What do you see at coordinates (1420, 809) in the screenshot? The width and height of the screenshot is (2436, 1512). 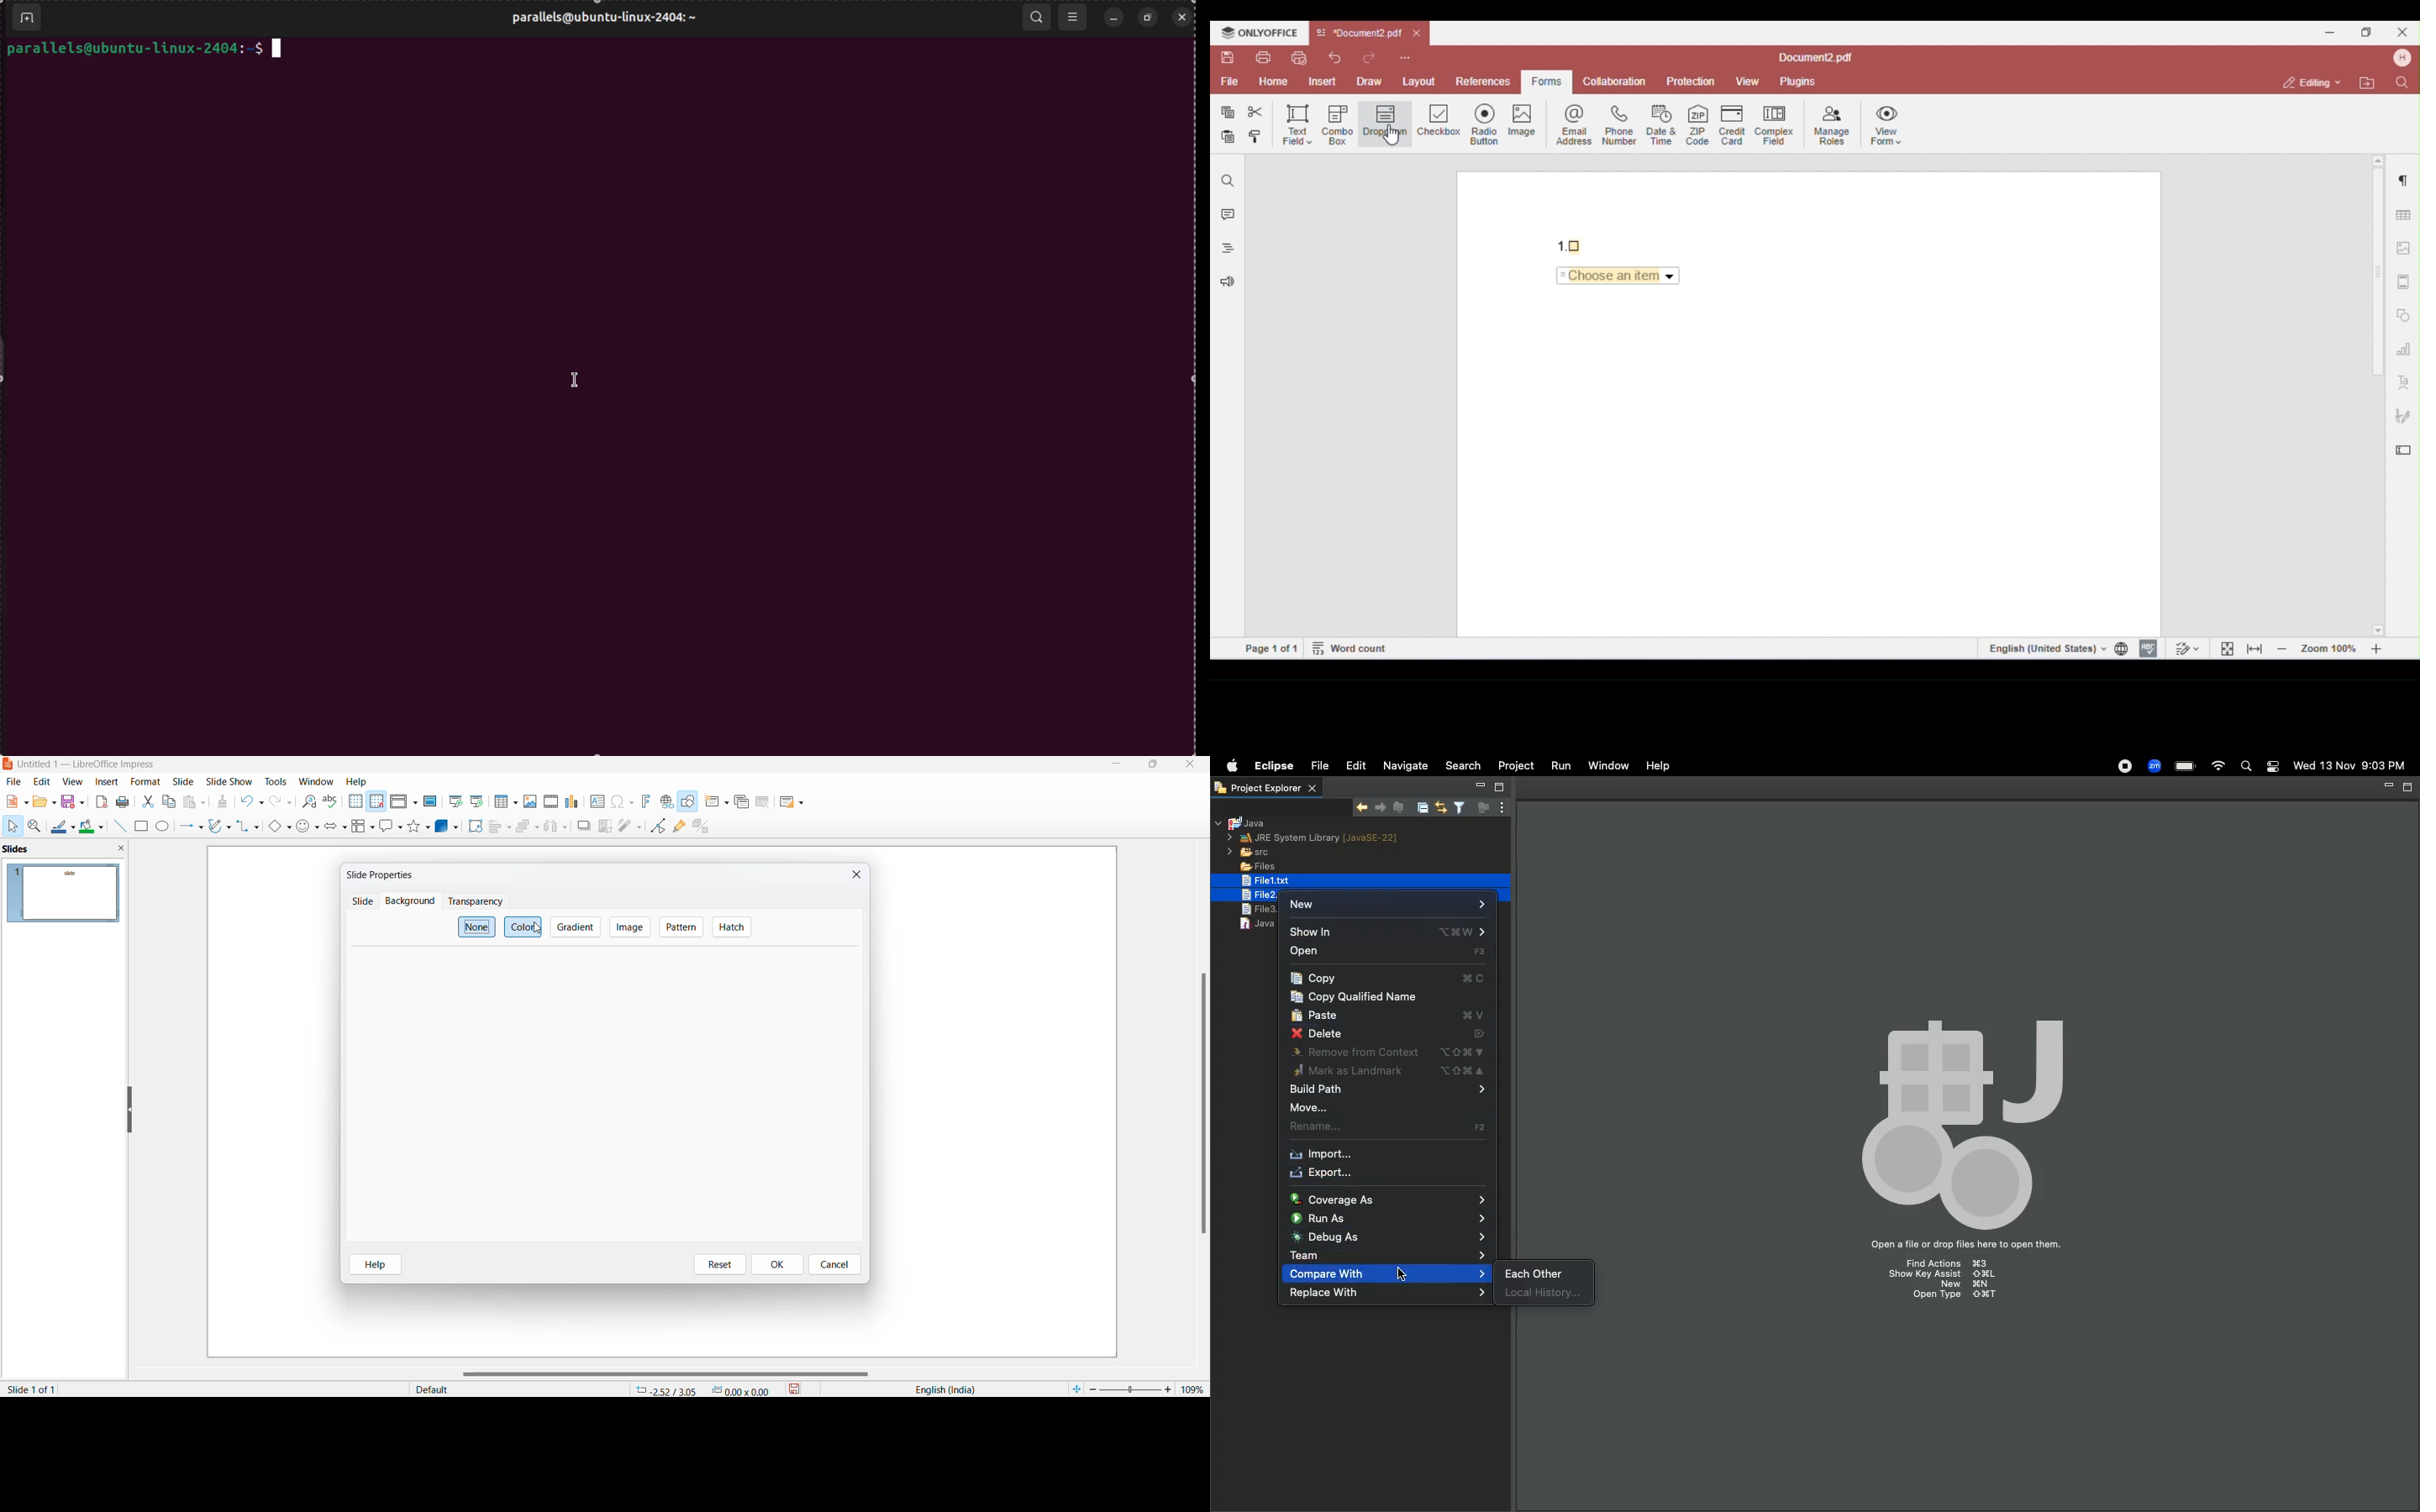 I see `Collapse all` at bounding box center [1420, 809].